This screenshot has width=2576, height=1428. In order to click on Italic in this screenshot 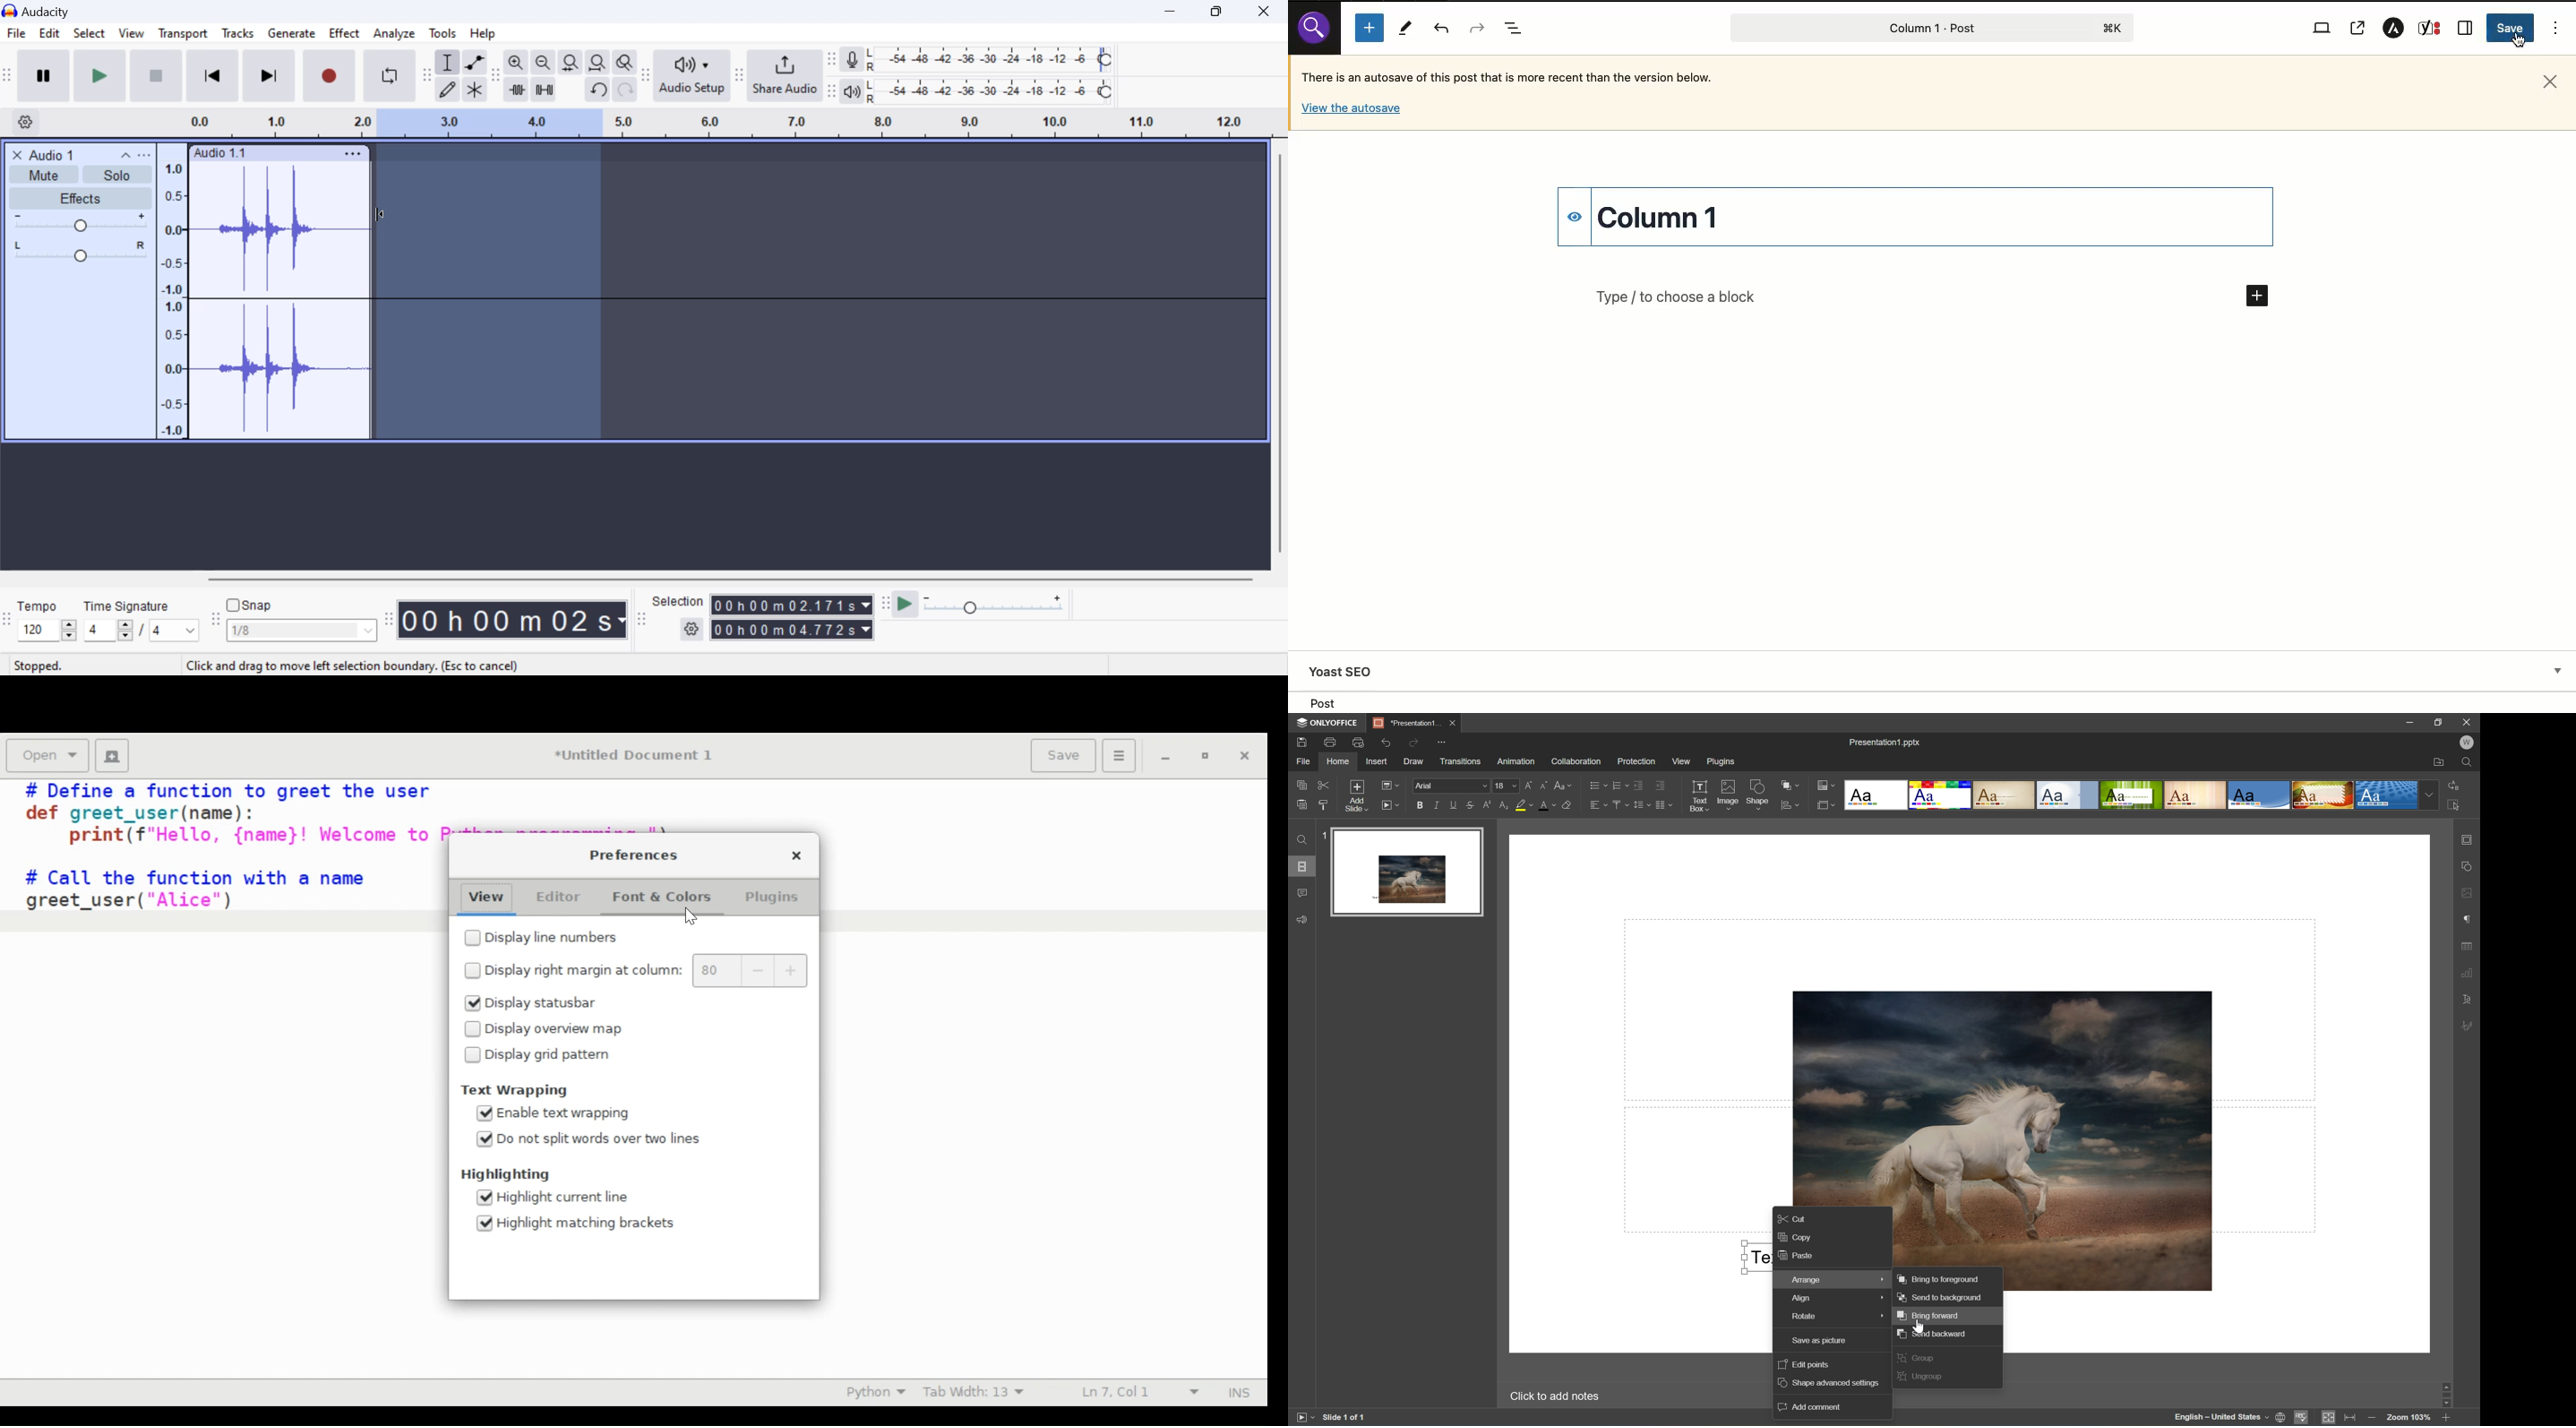, I will do `click(1437, 805)`.